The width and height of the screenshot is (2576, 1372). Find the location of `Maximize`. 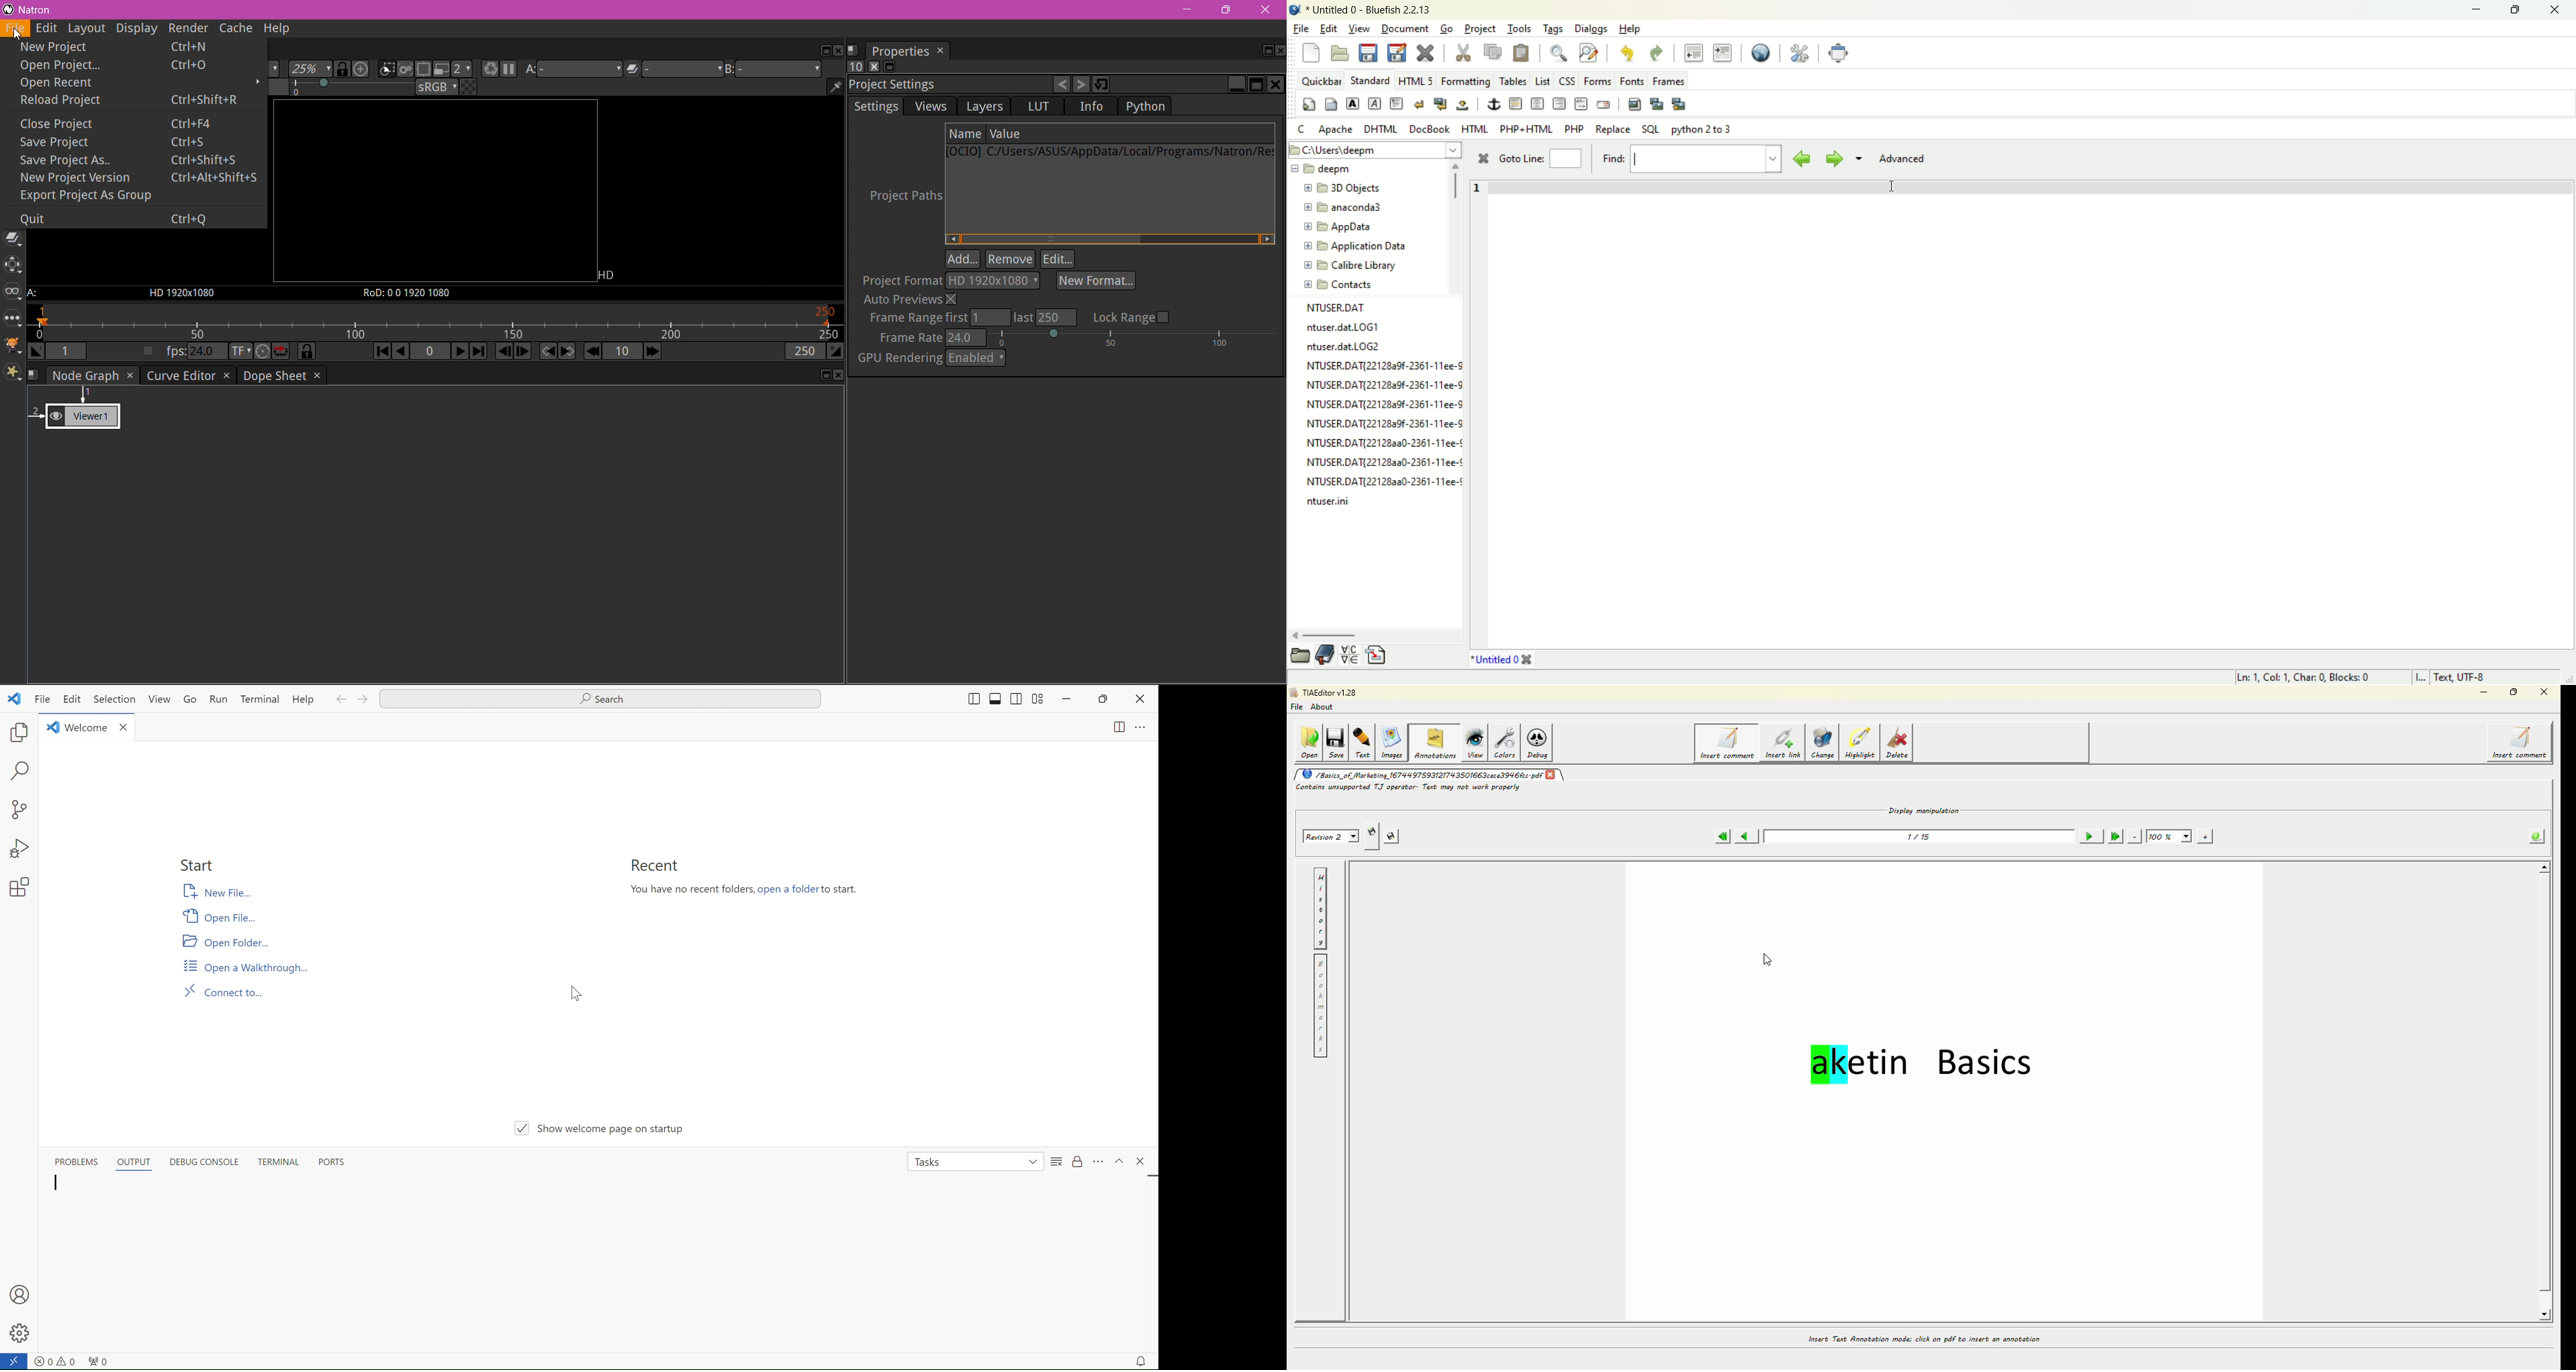

Maximize is located at coordinates (1256, 84).